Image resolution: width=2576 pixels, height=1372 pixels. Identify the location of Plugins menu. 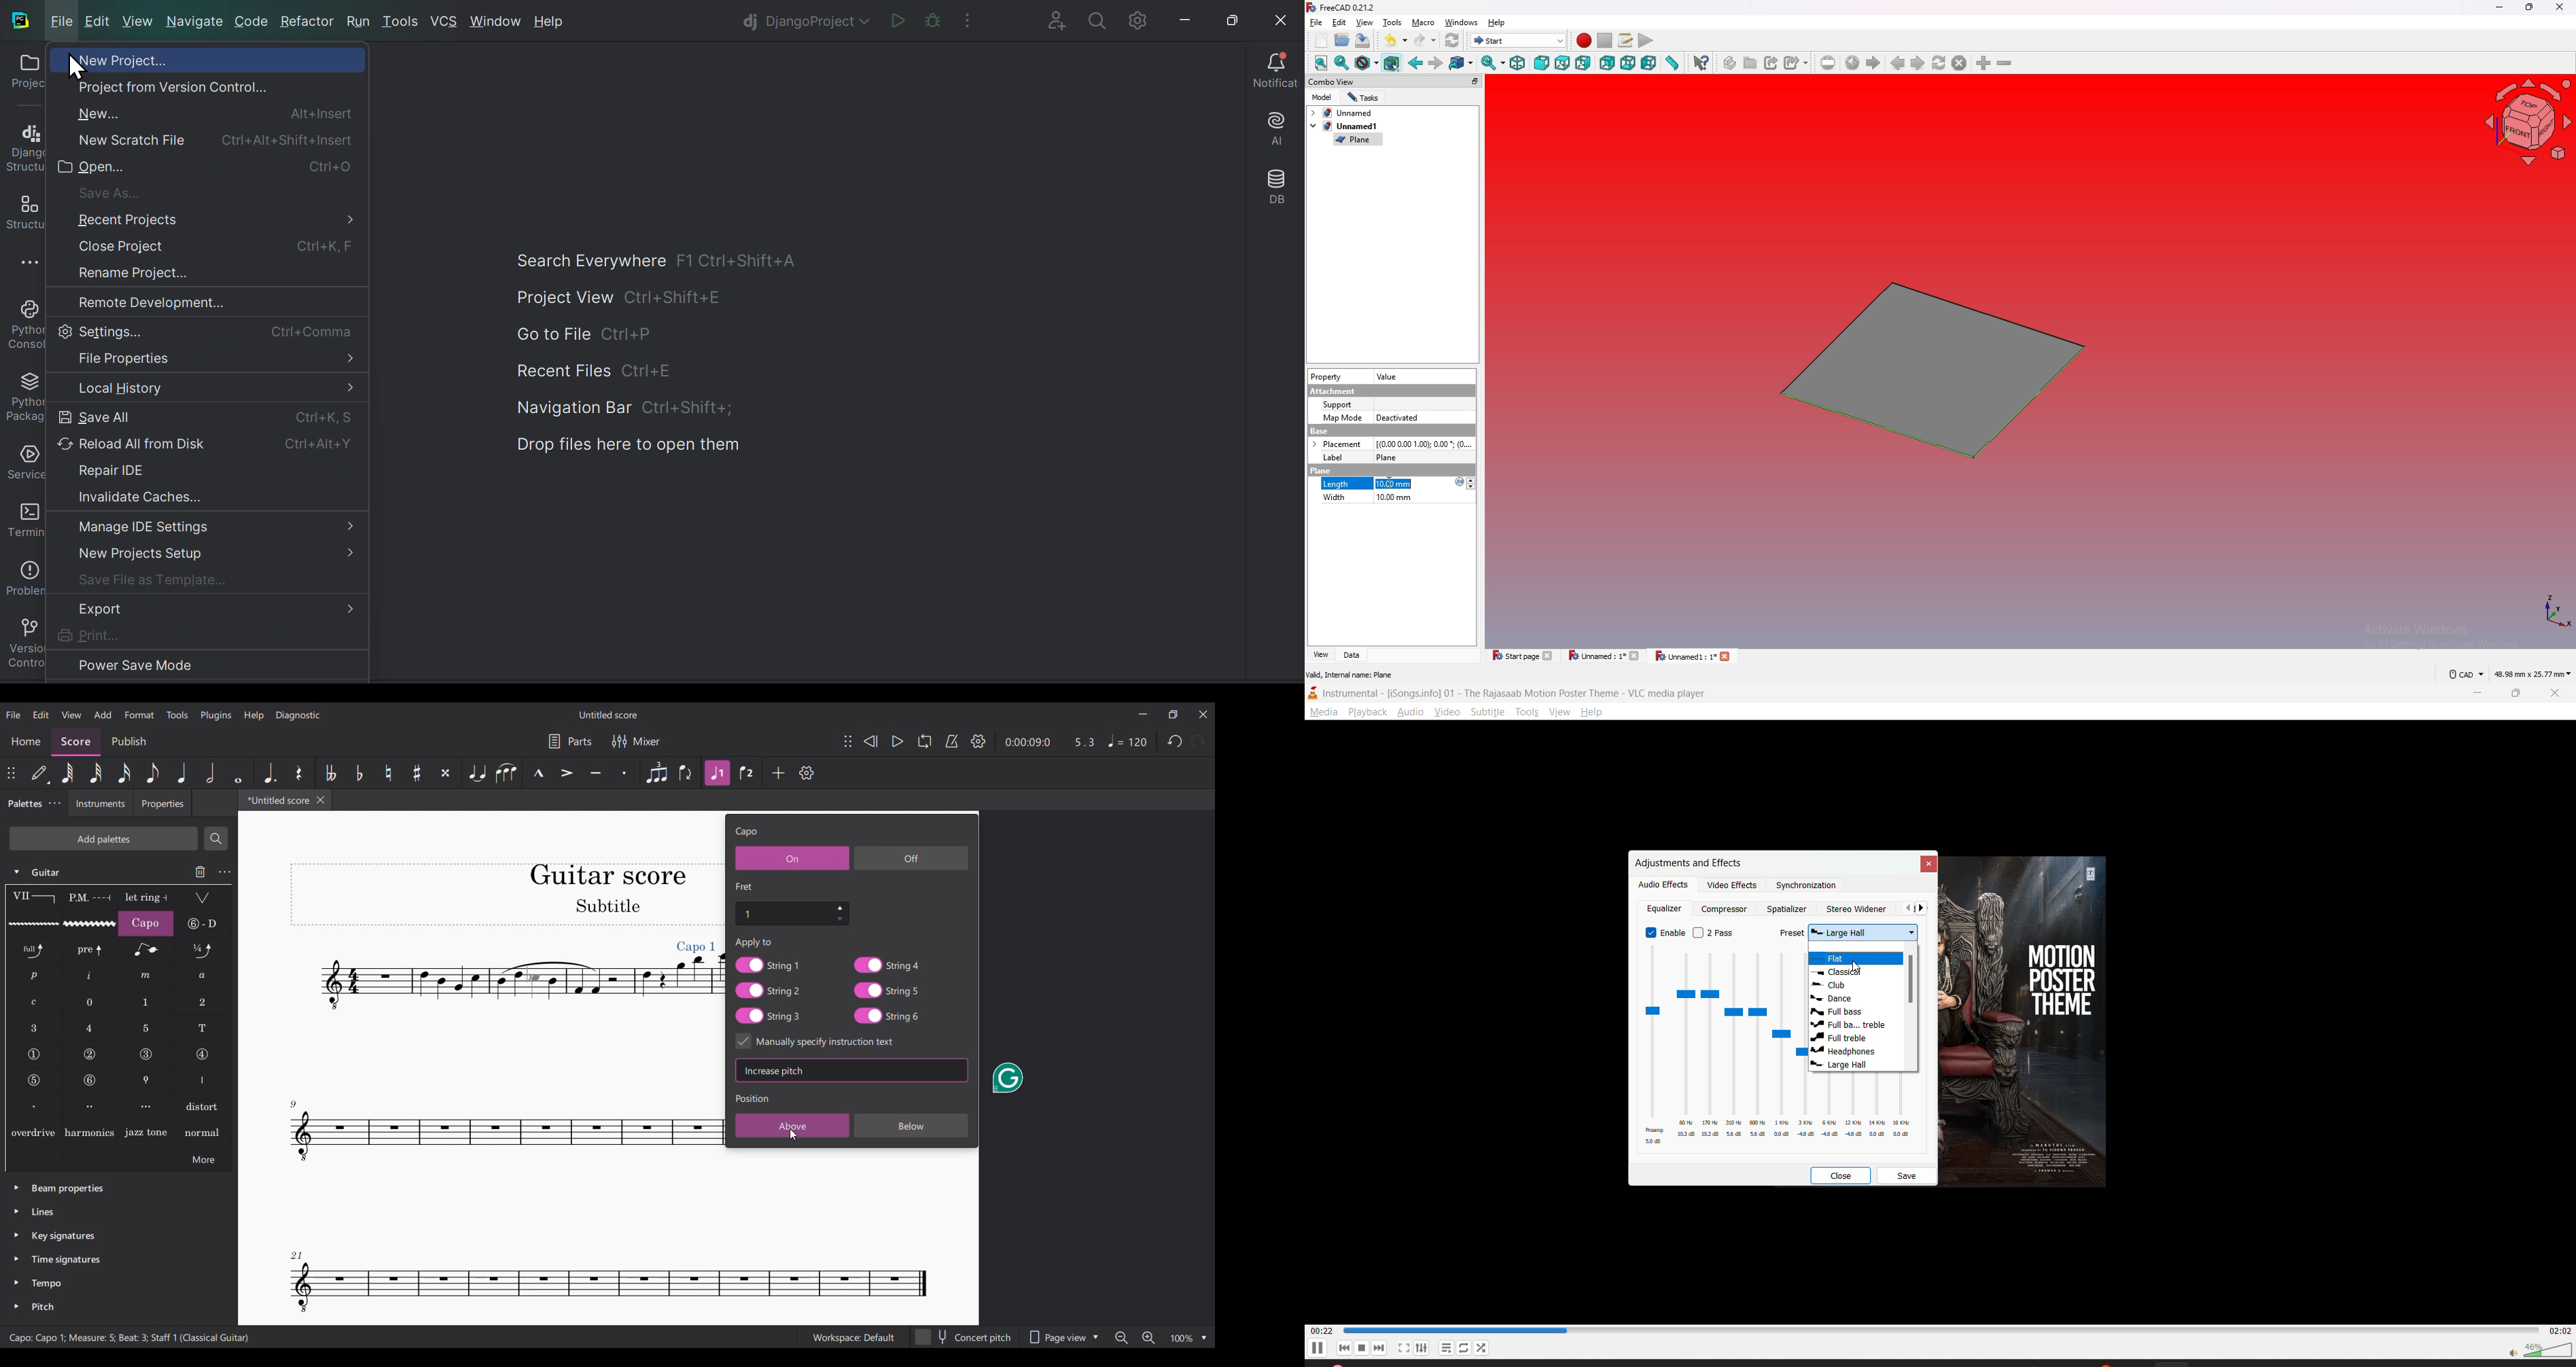
(216, 716).